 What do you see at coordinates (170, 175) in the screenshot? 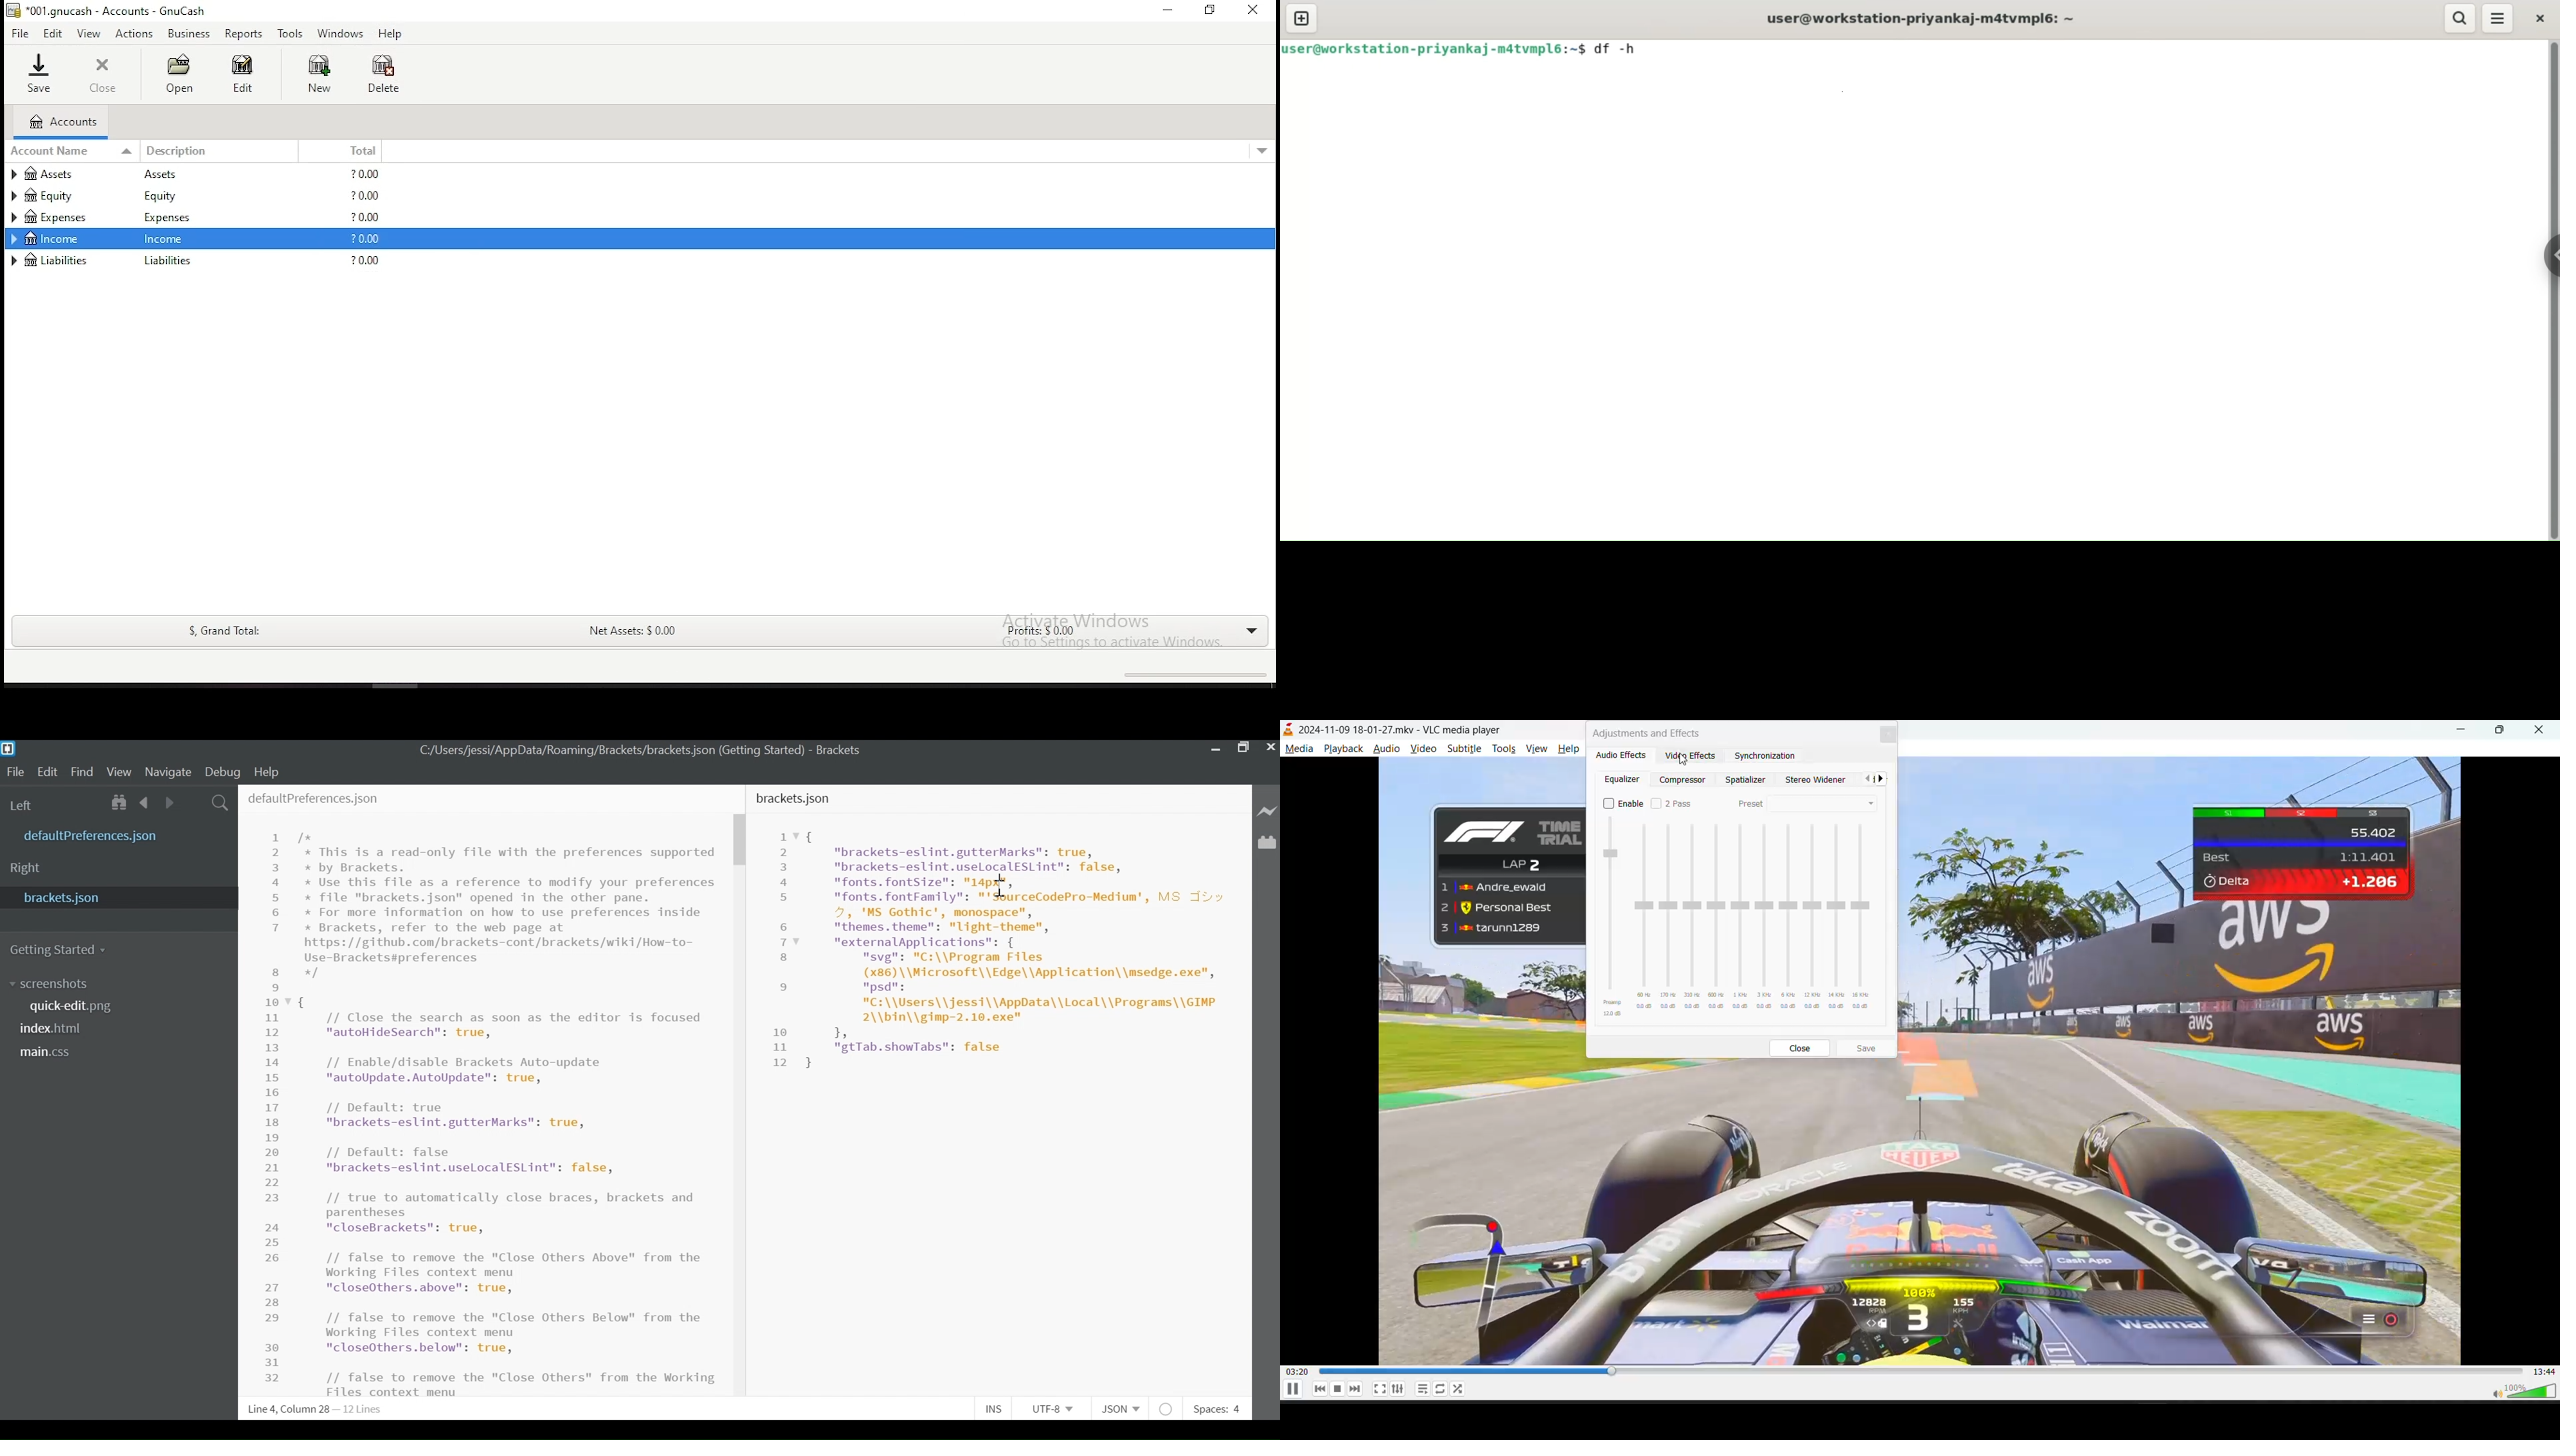
I see `assets` at bounding box center [170, 175].